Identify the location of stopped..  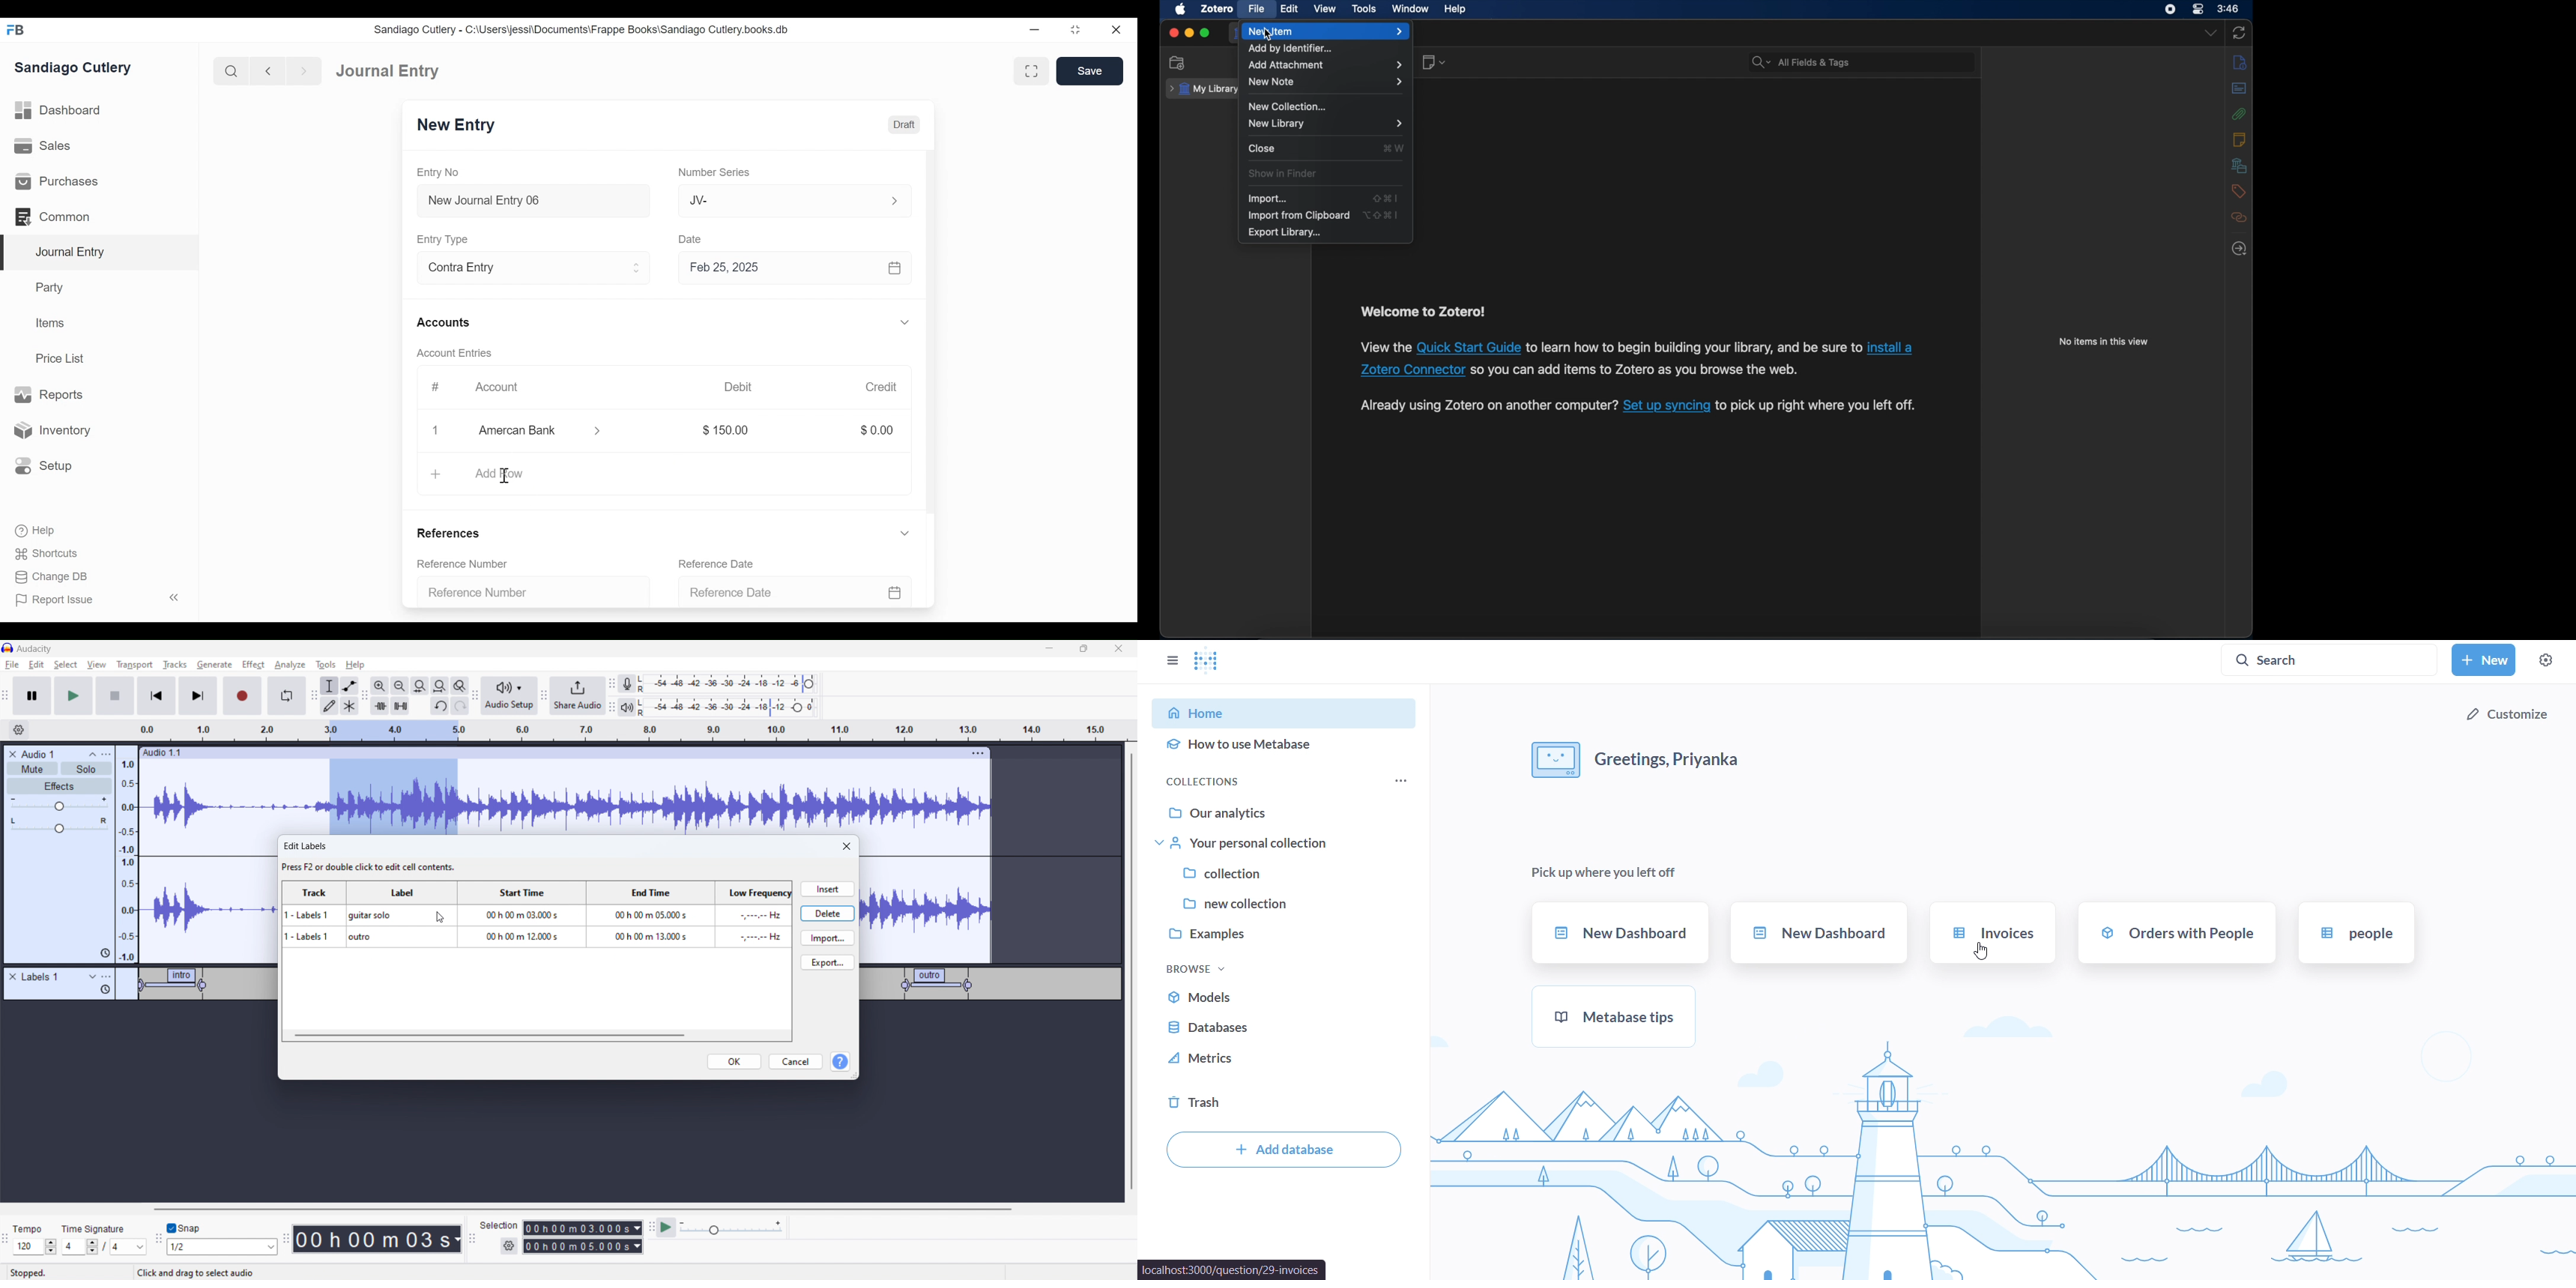
(36, 1272).